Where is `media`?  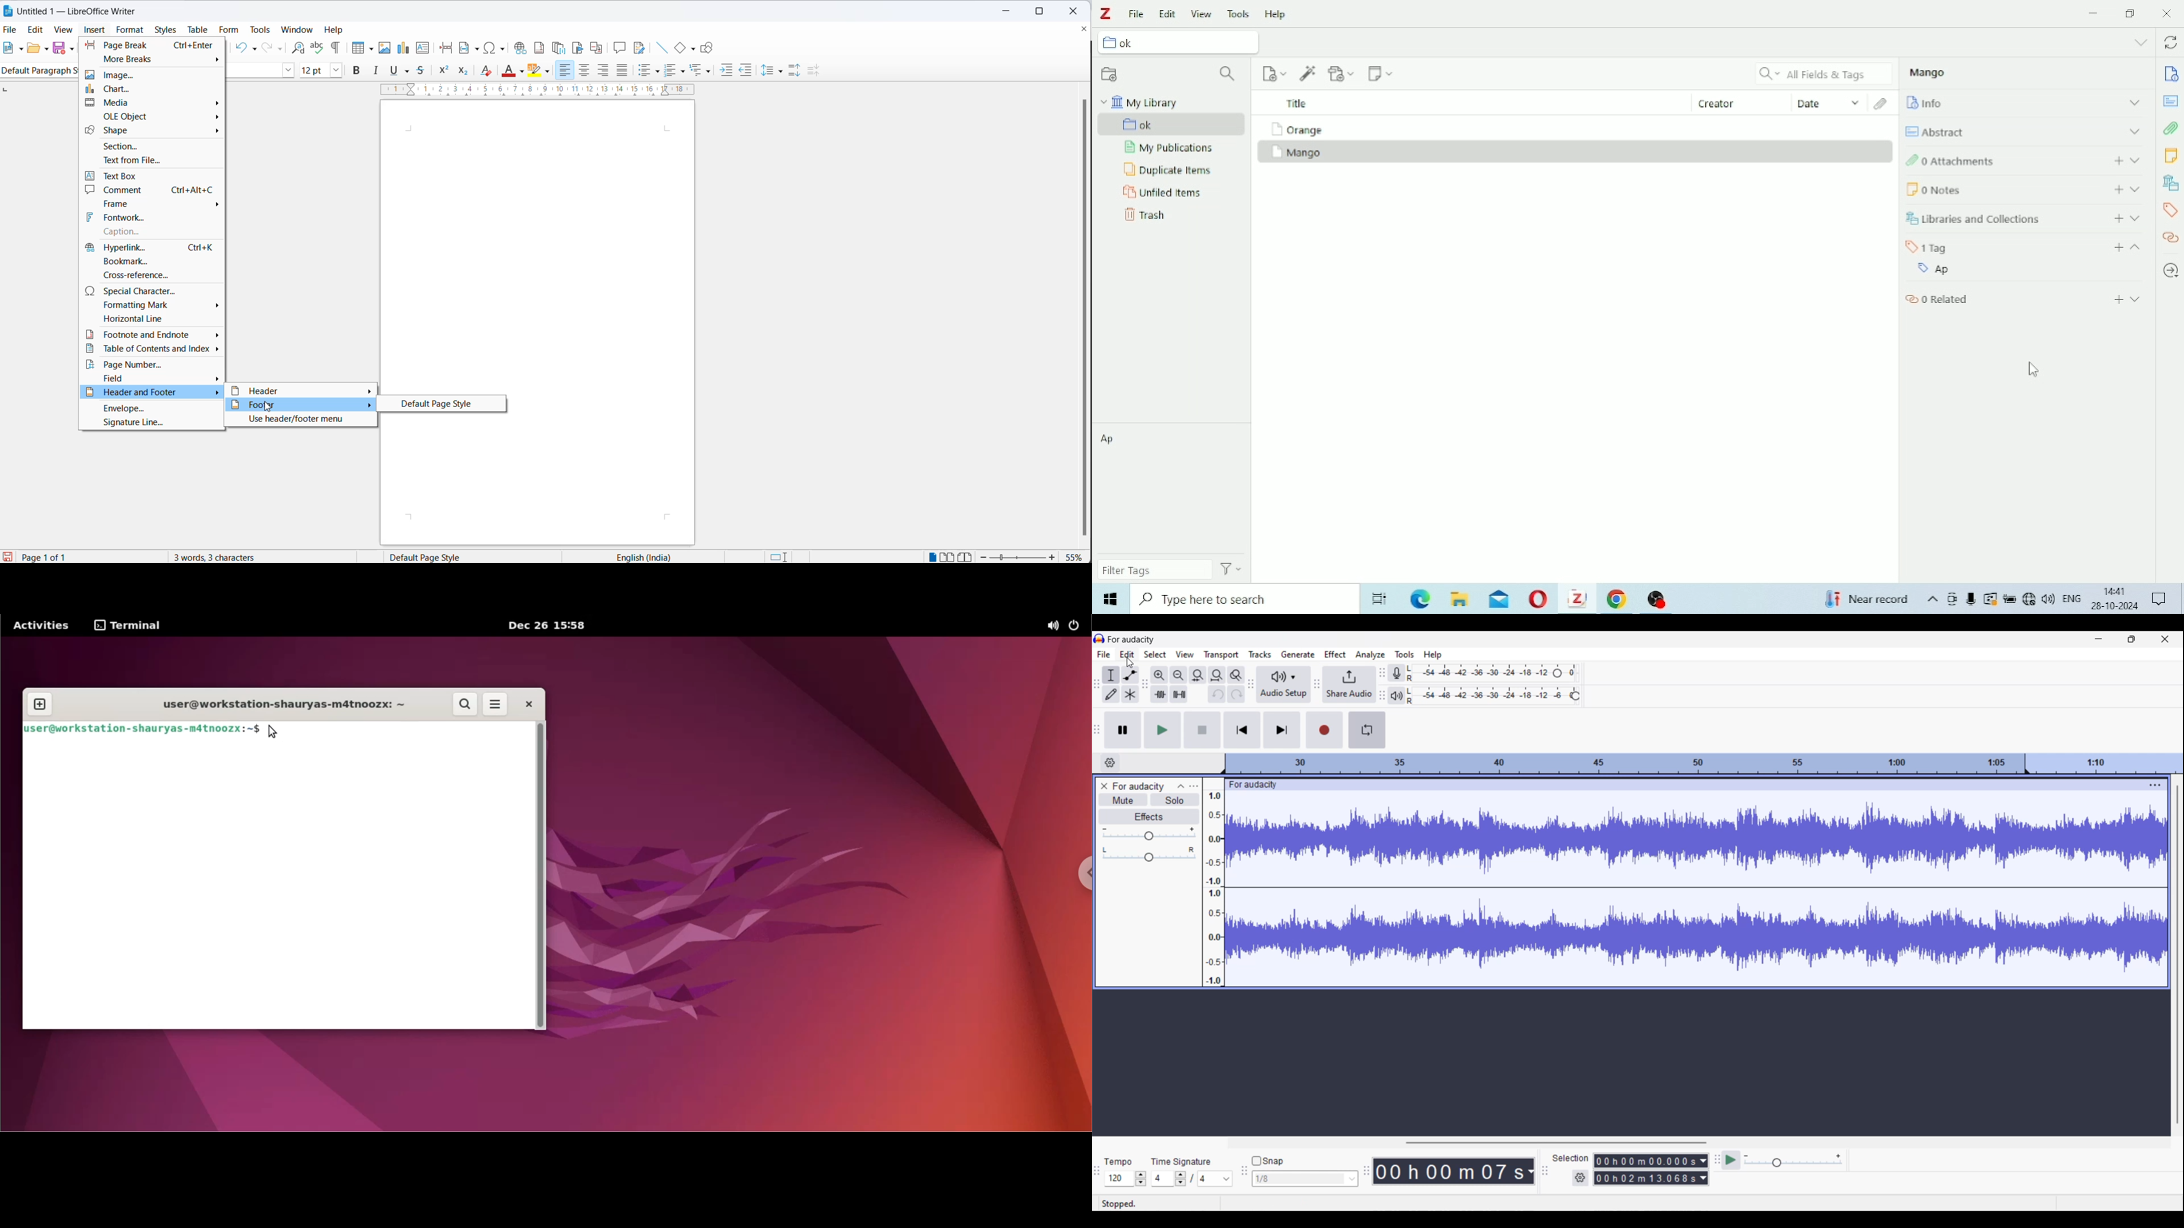 media is located at coordinates (152, 103).